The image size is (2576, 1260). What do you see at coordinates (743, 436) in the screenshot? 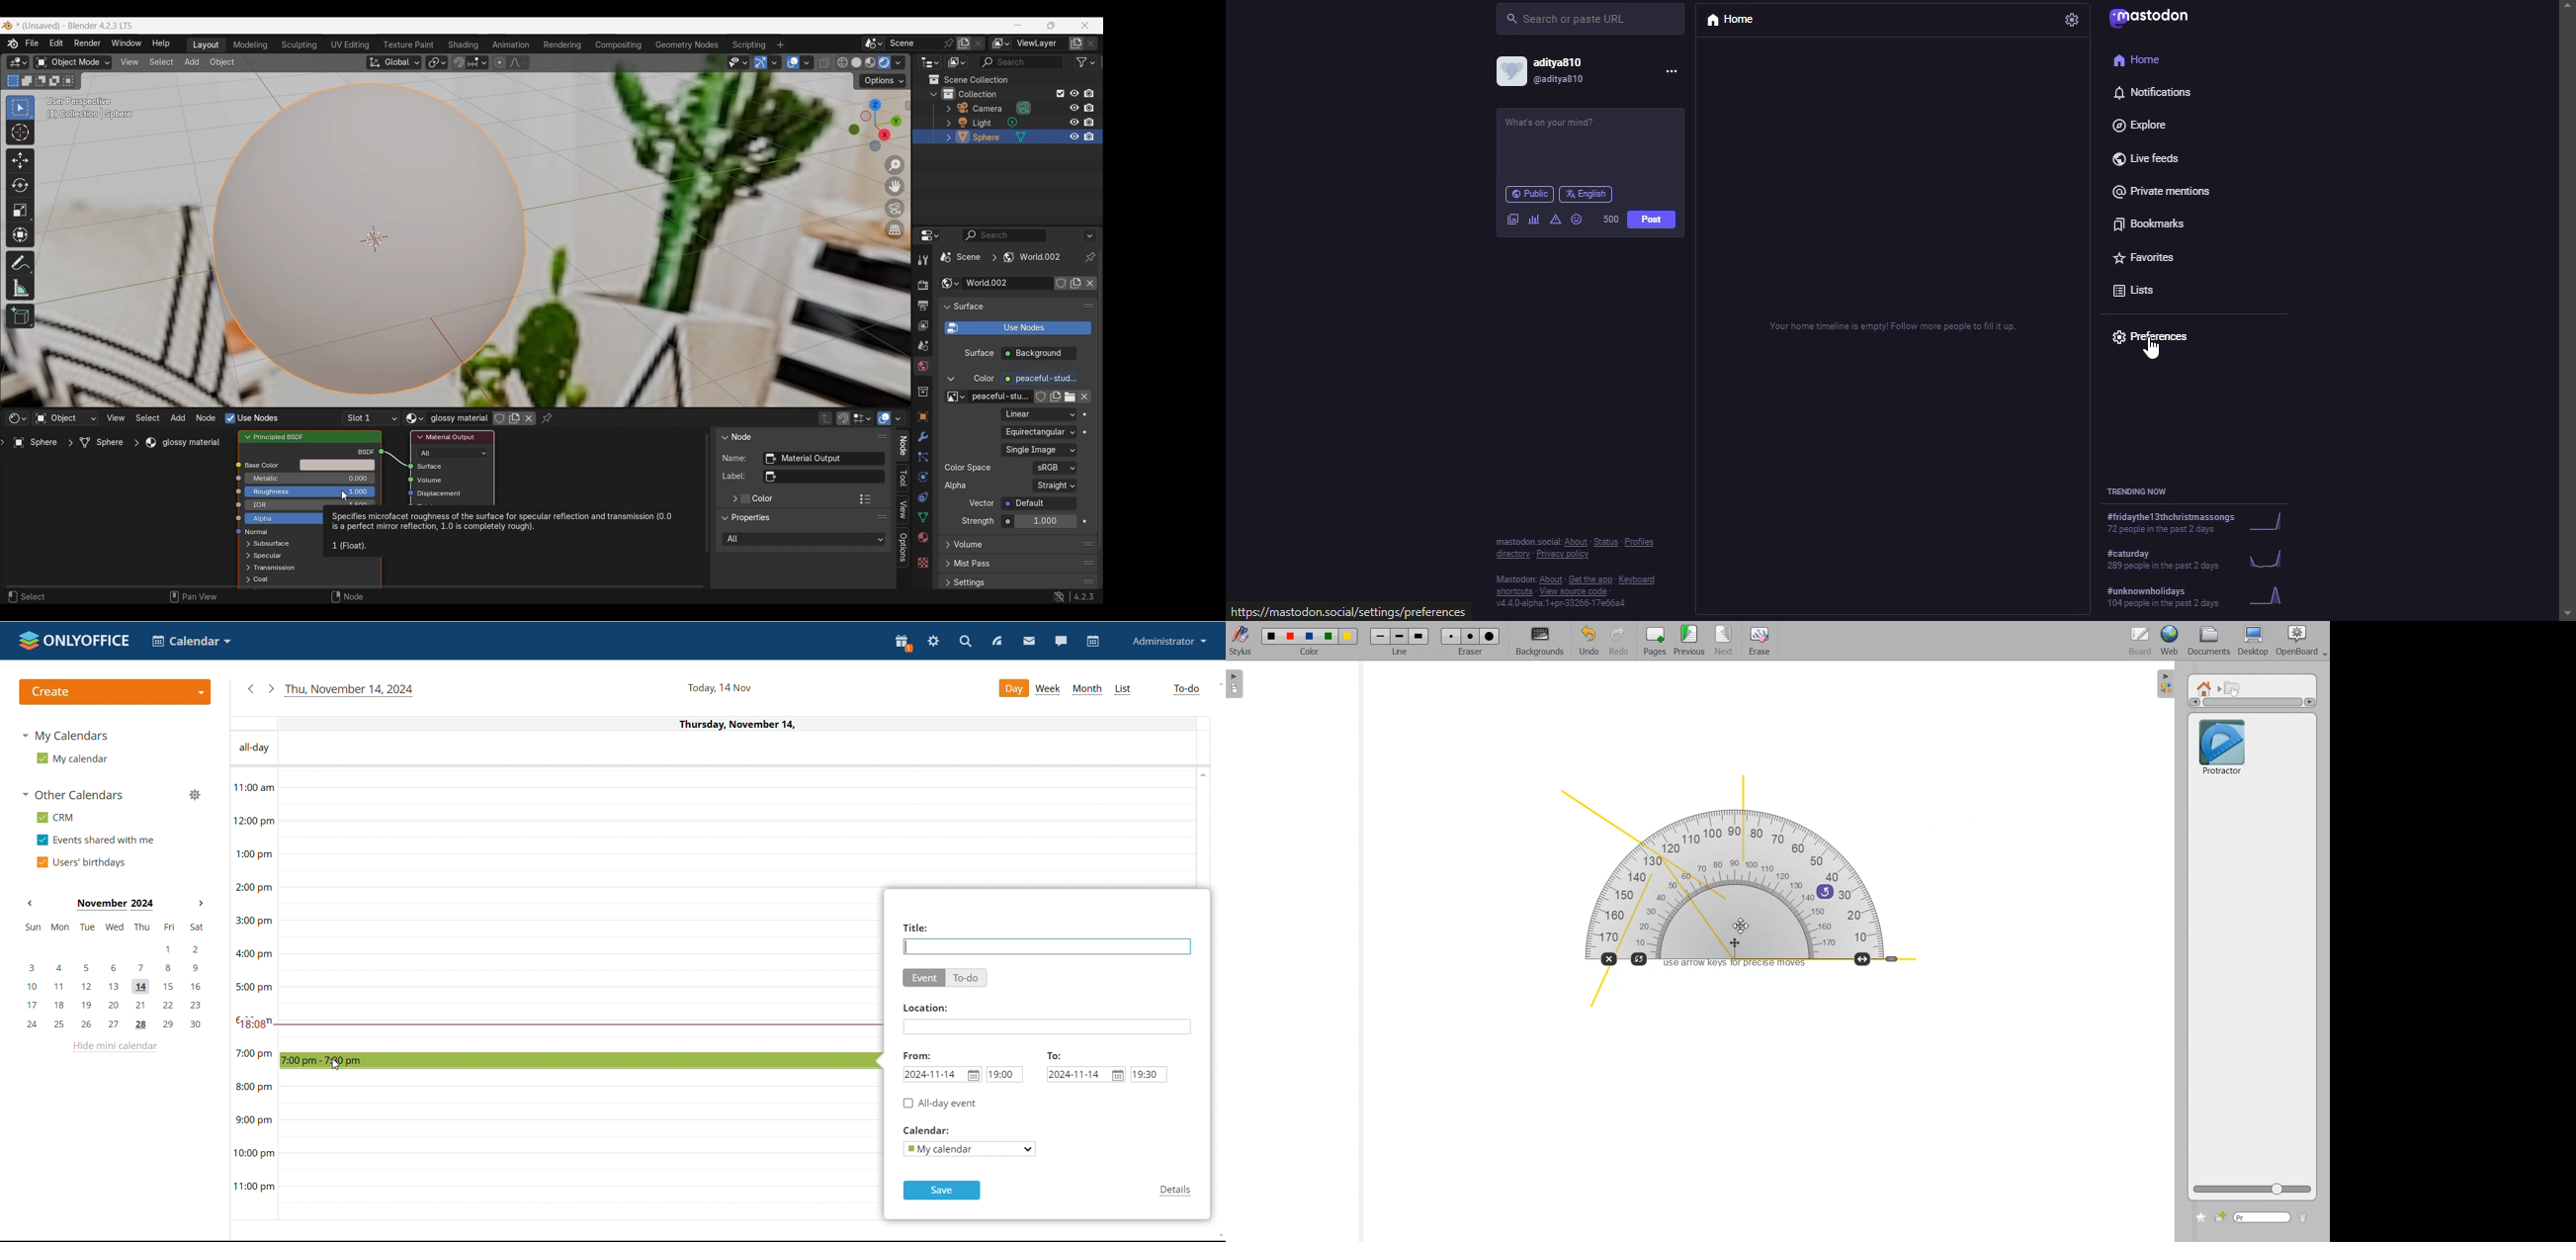
I see `Node` at bounding box center [743, 436].